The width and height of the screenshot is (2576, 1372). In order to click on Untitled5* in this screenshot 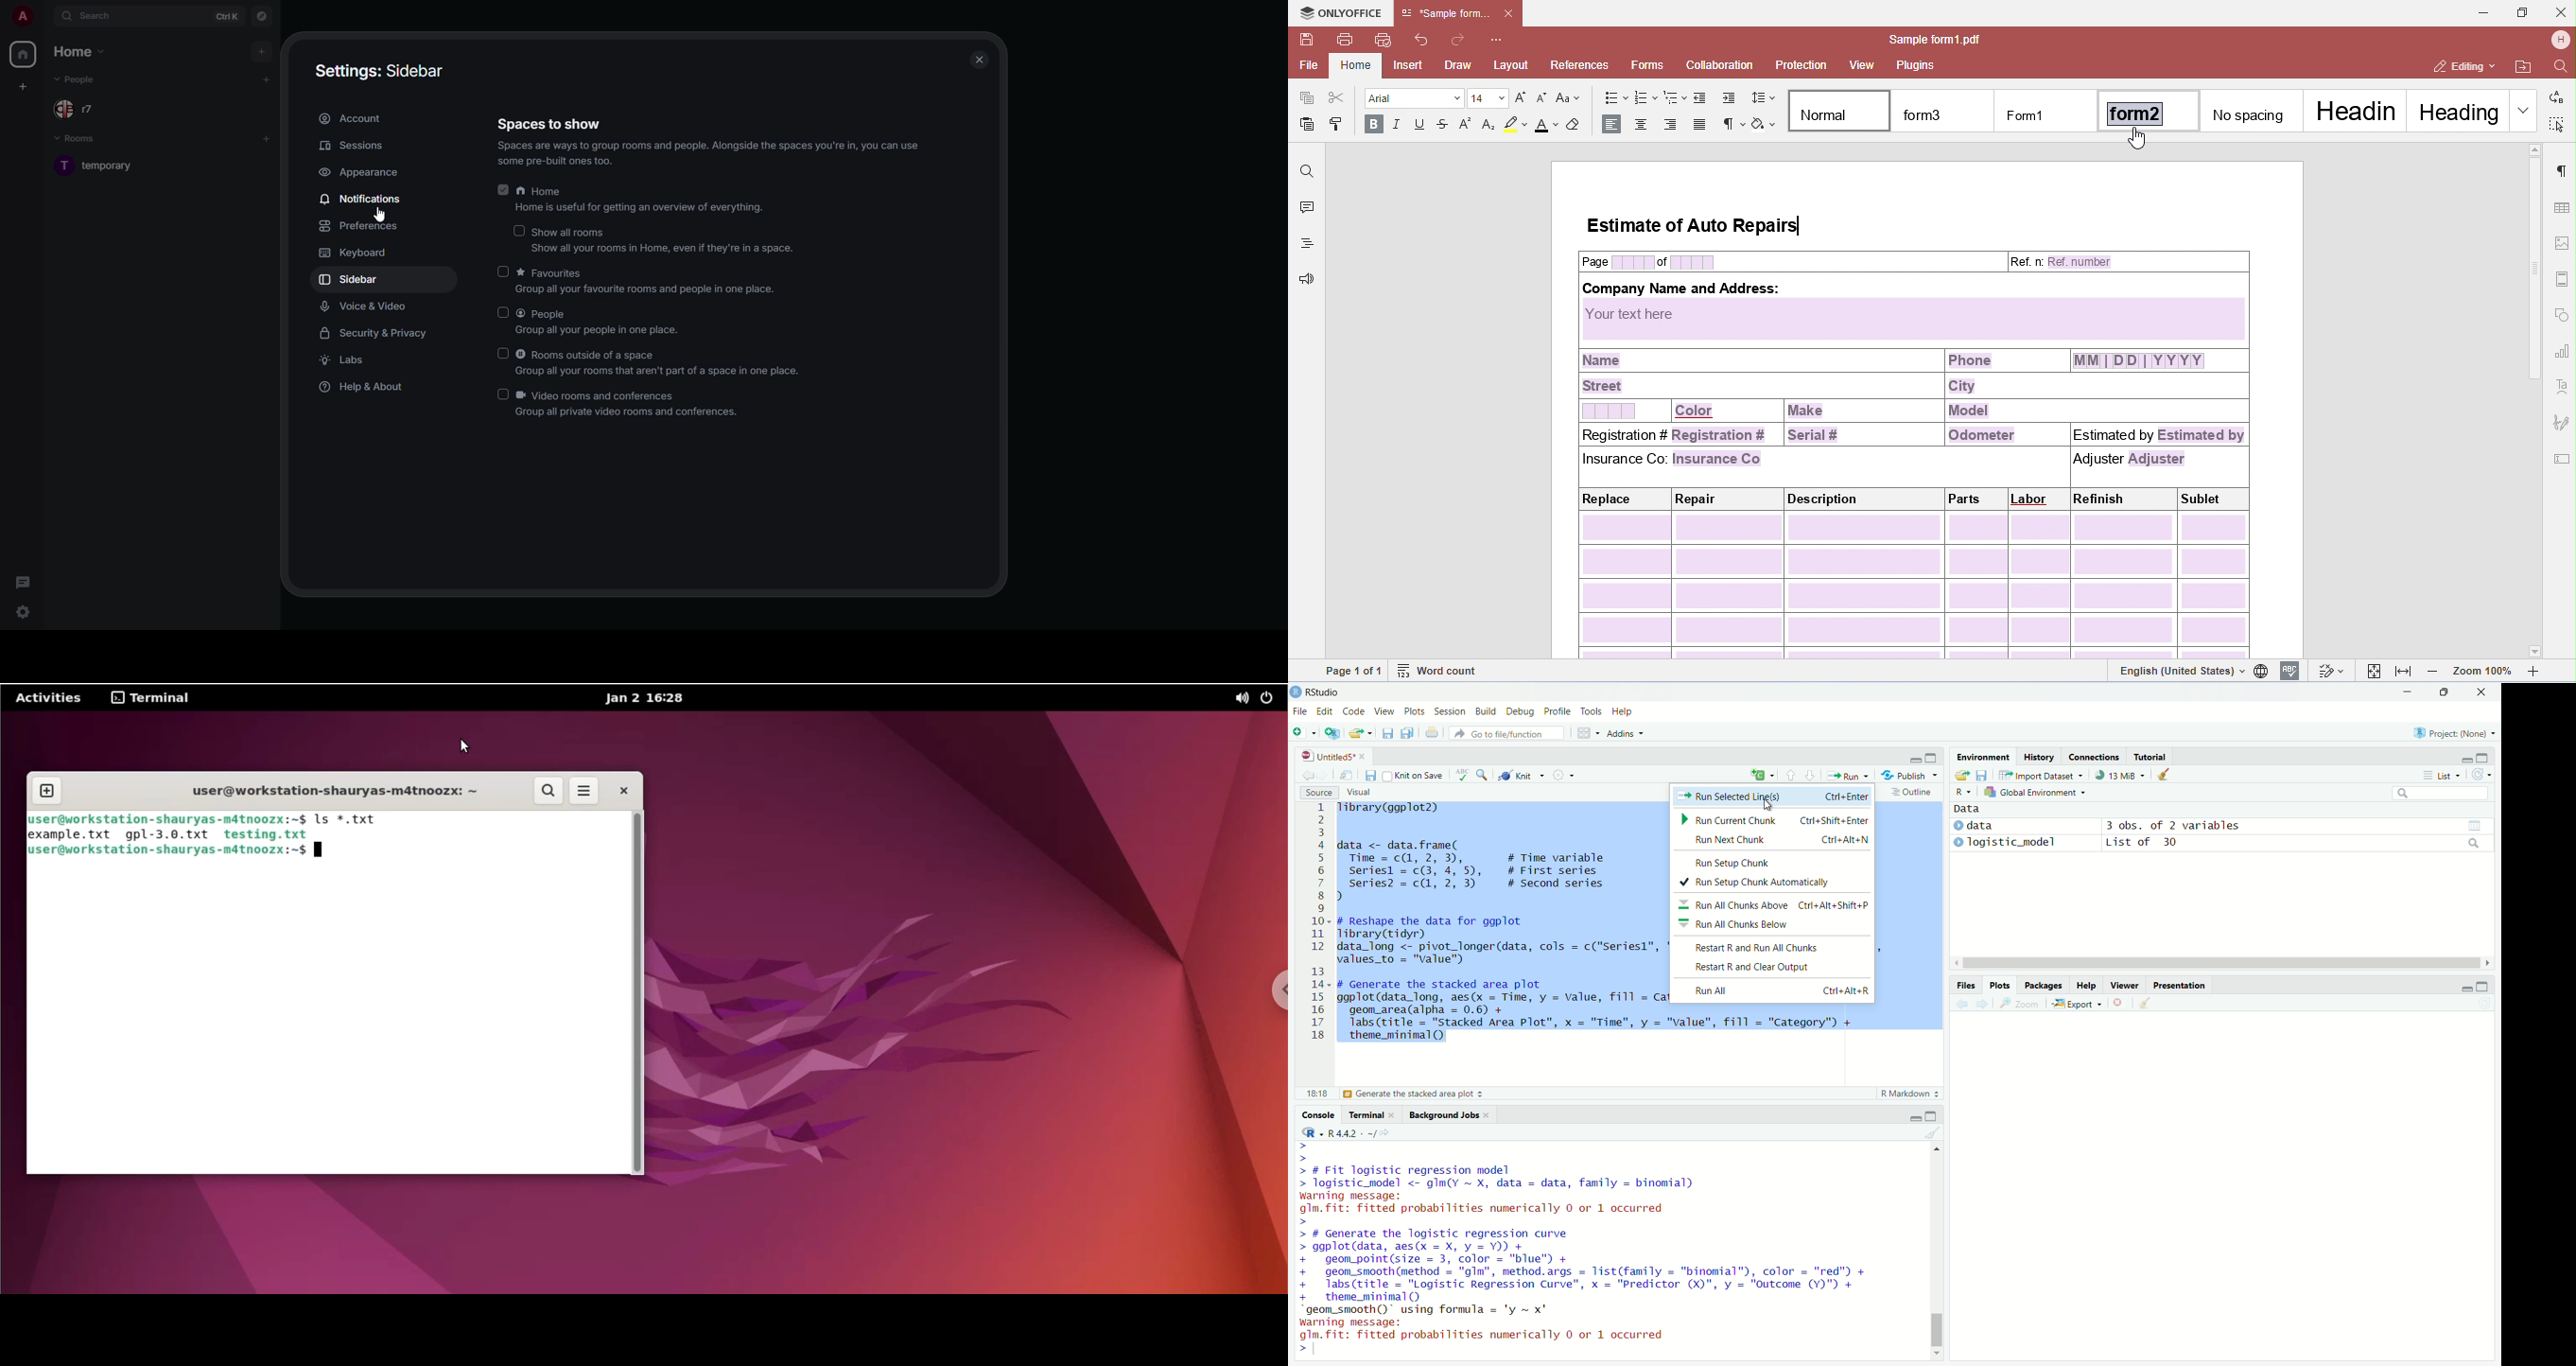, I will do `click(1325, 755)`.